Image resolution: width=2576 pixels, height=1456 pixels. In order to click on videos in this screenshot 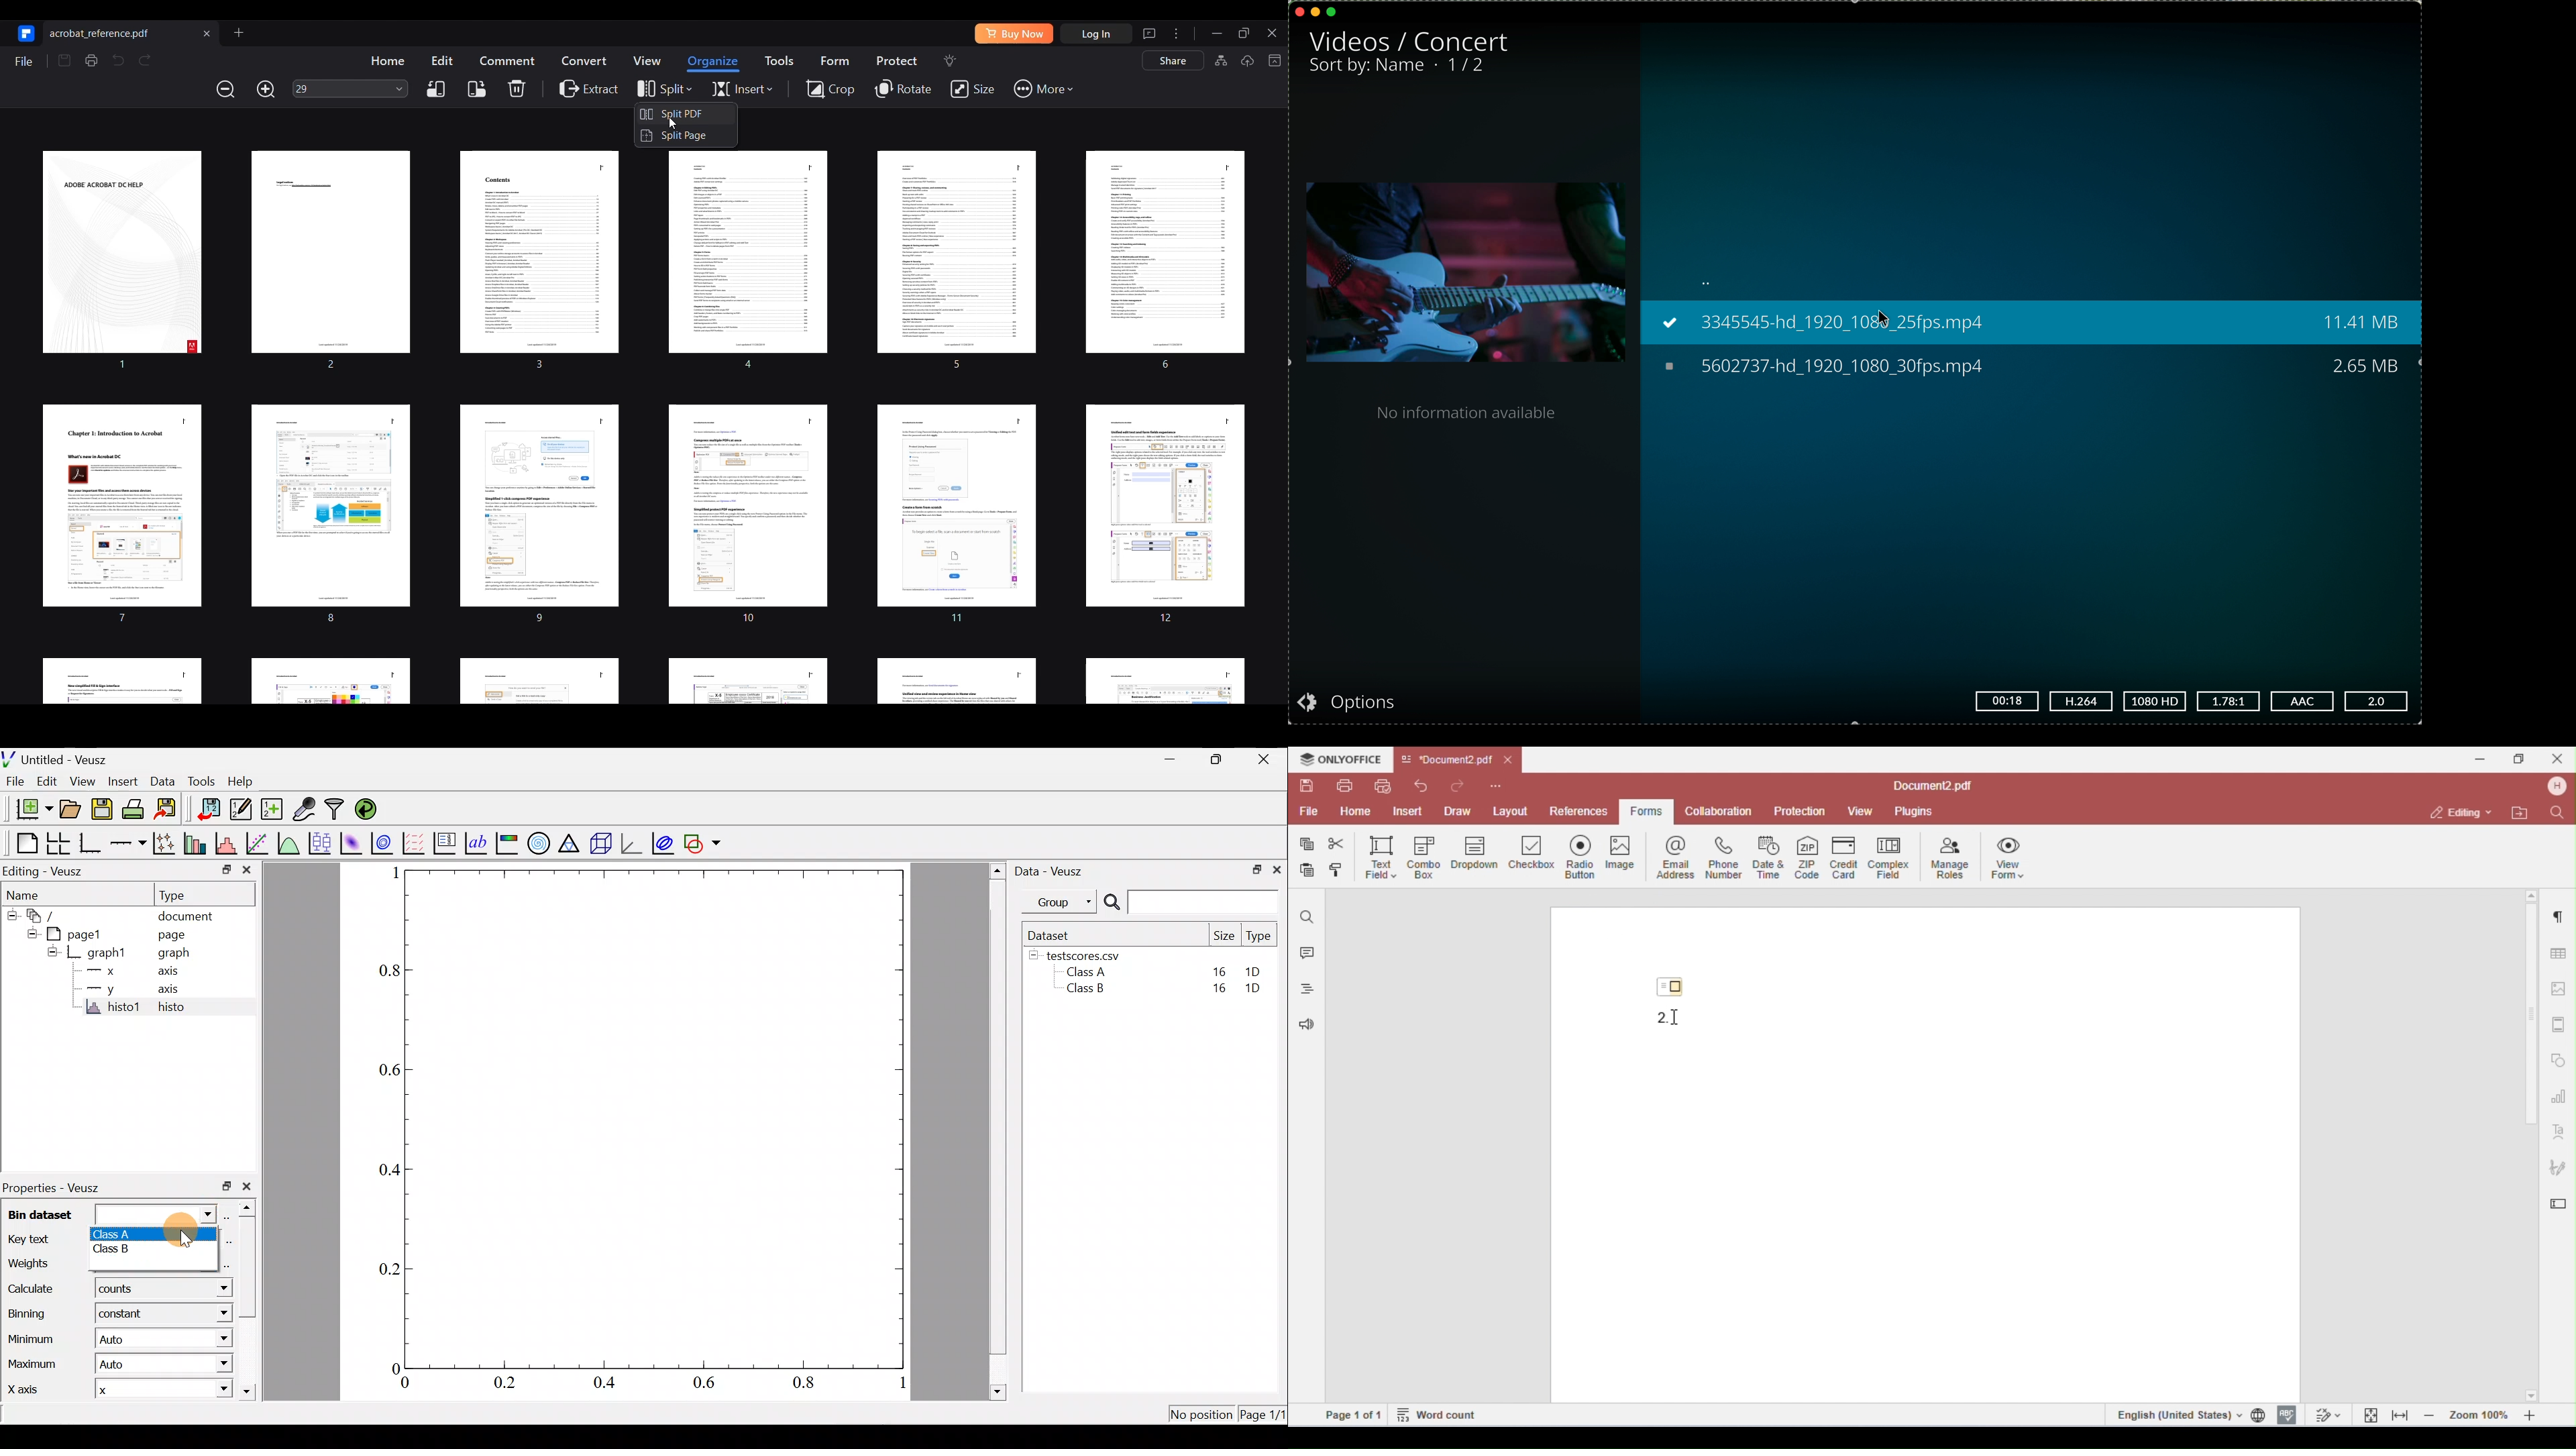, I will do `click(1348, 41)`.